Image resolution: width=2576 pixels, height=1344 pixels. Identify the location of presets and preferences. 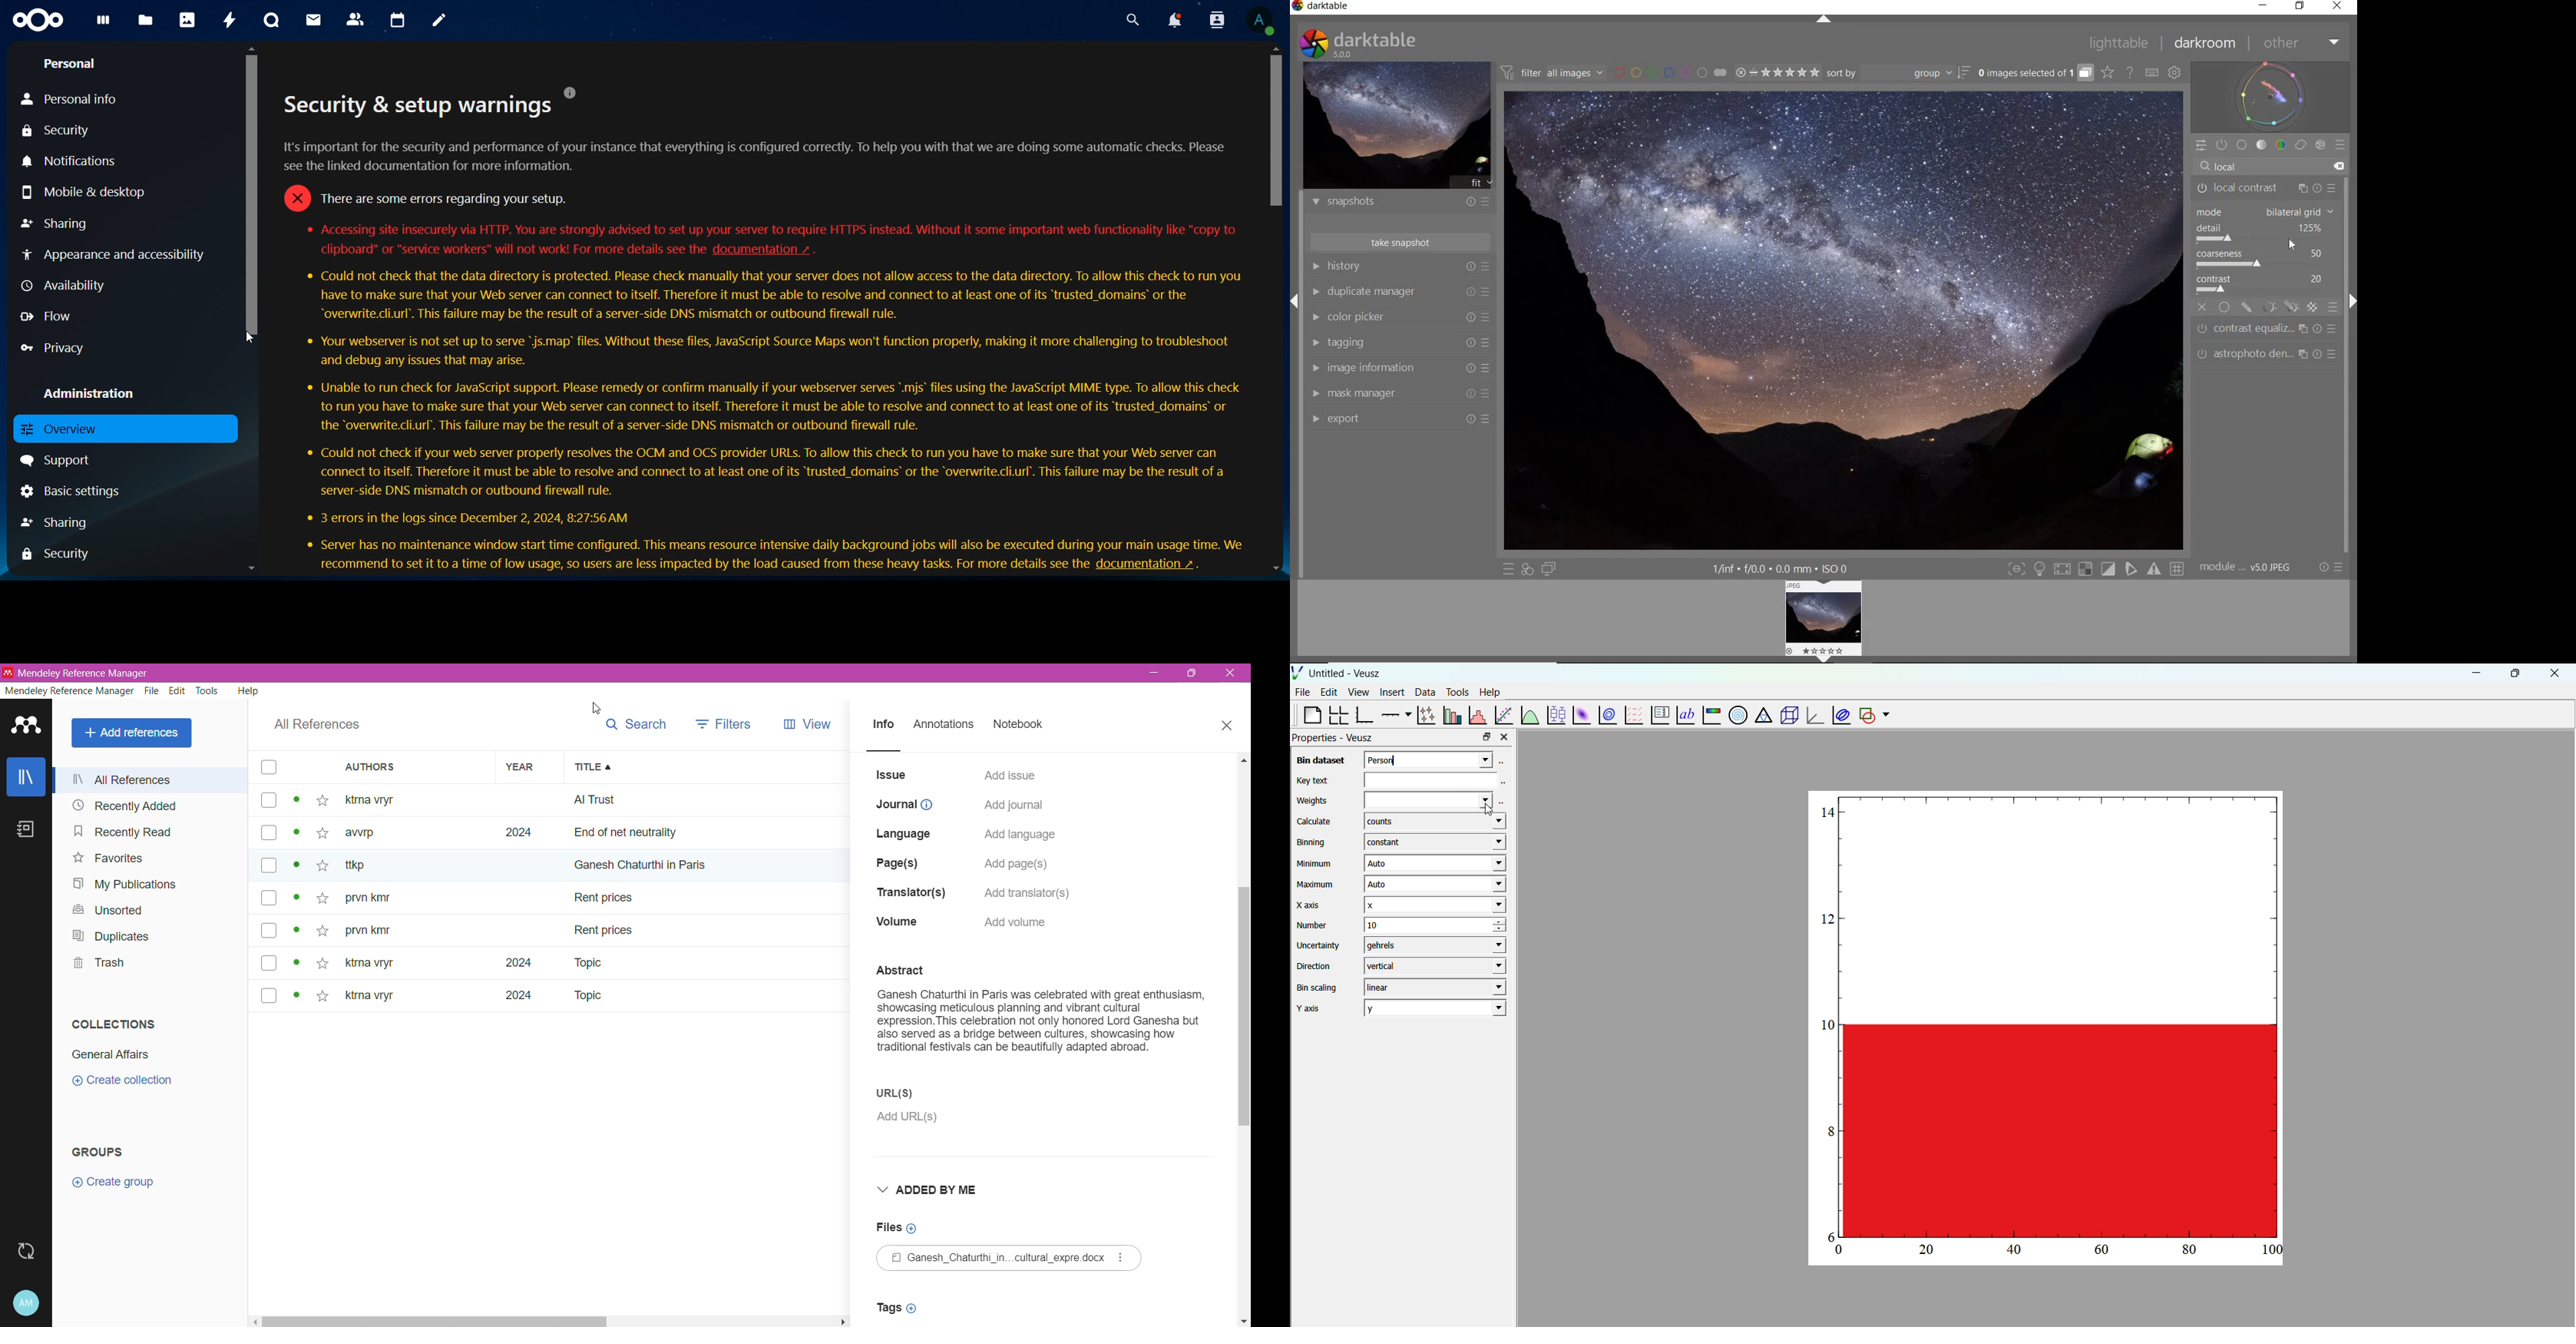
(1486, 266).